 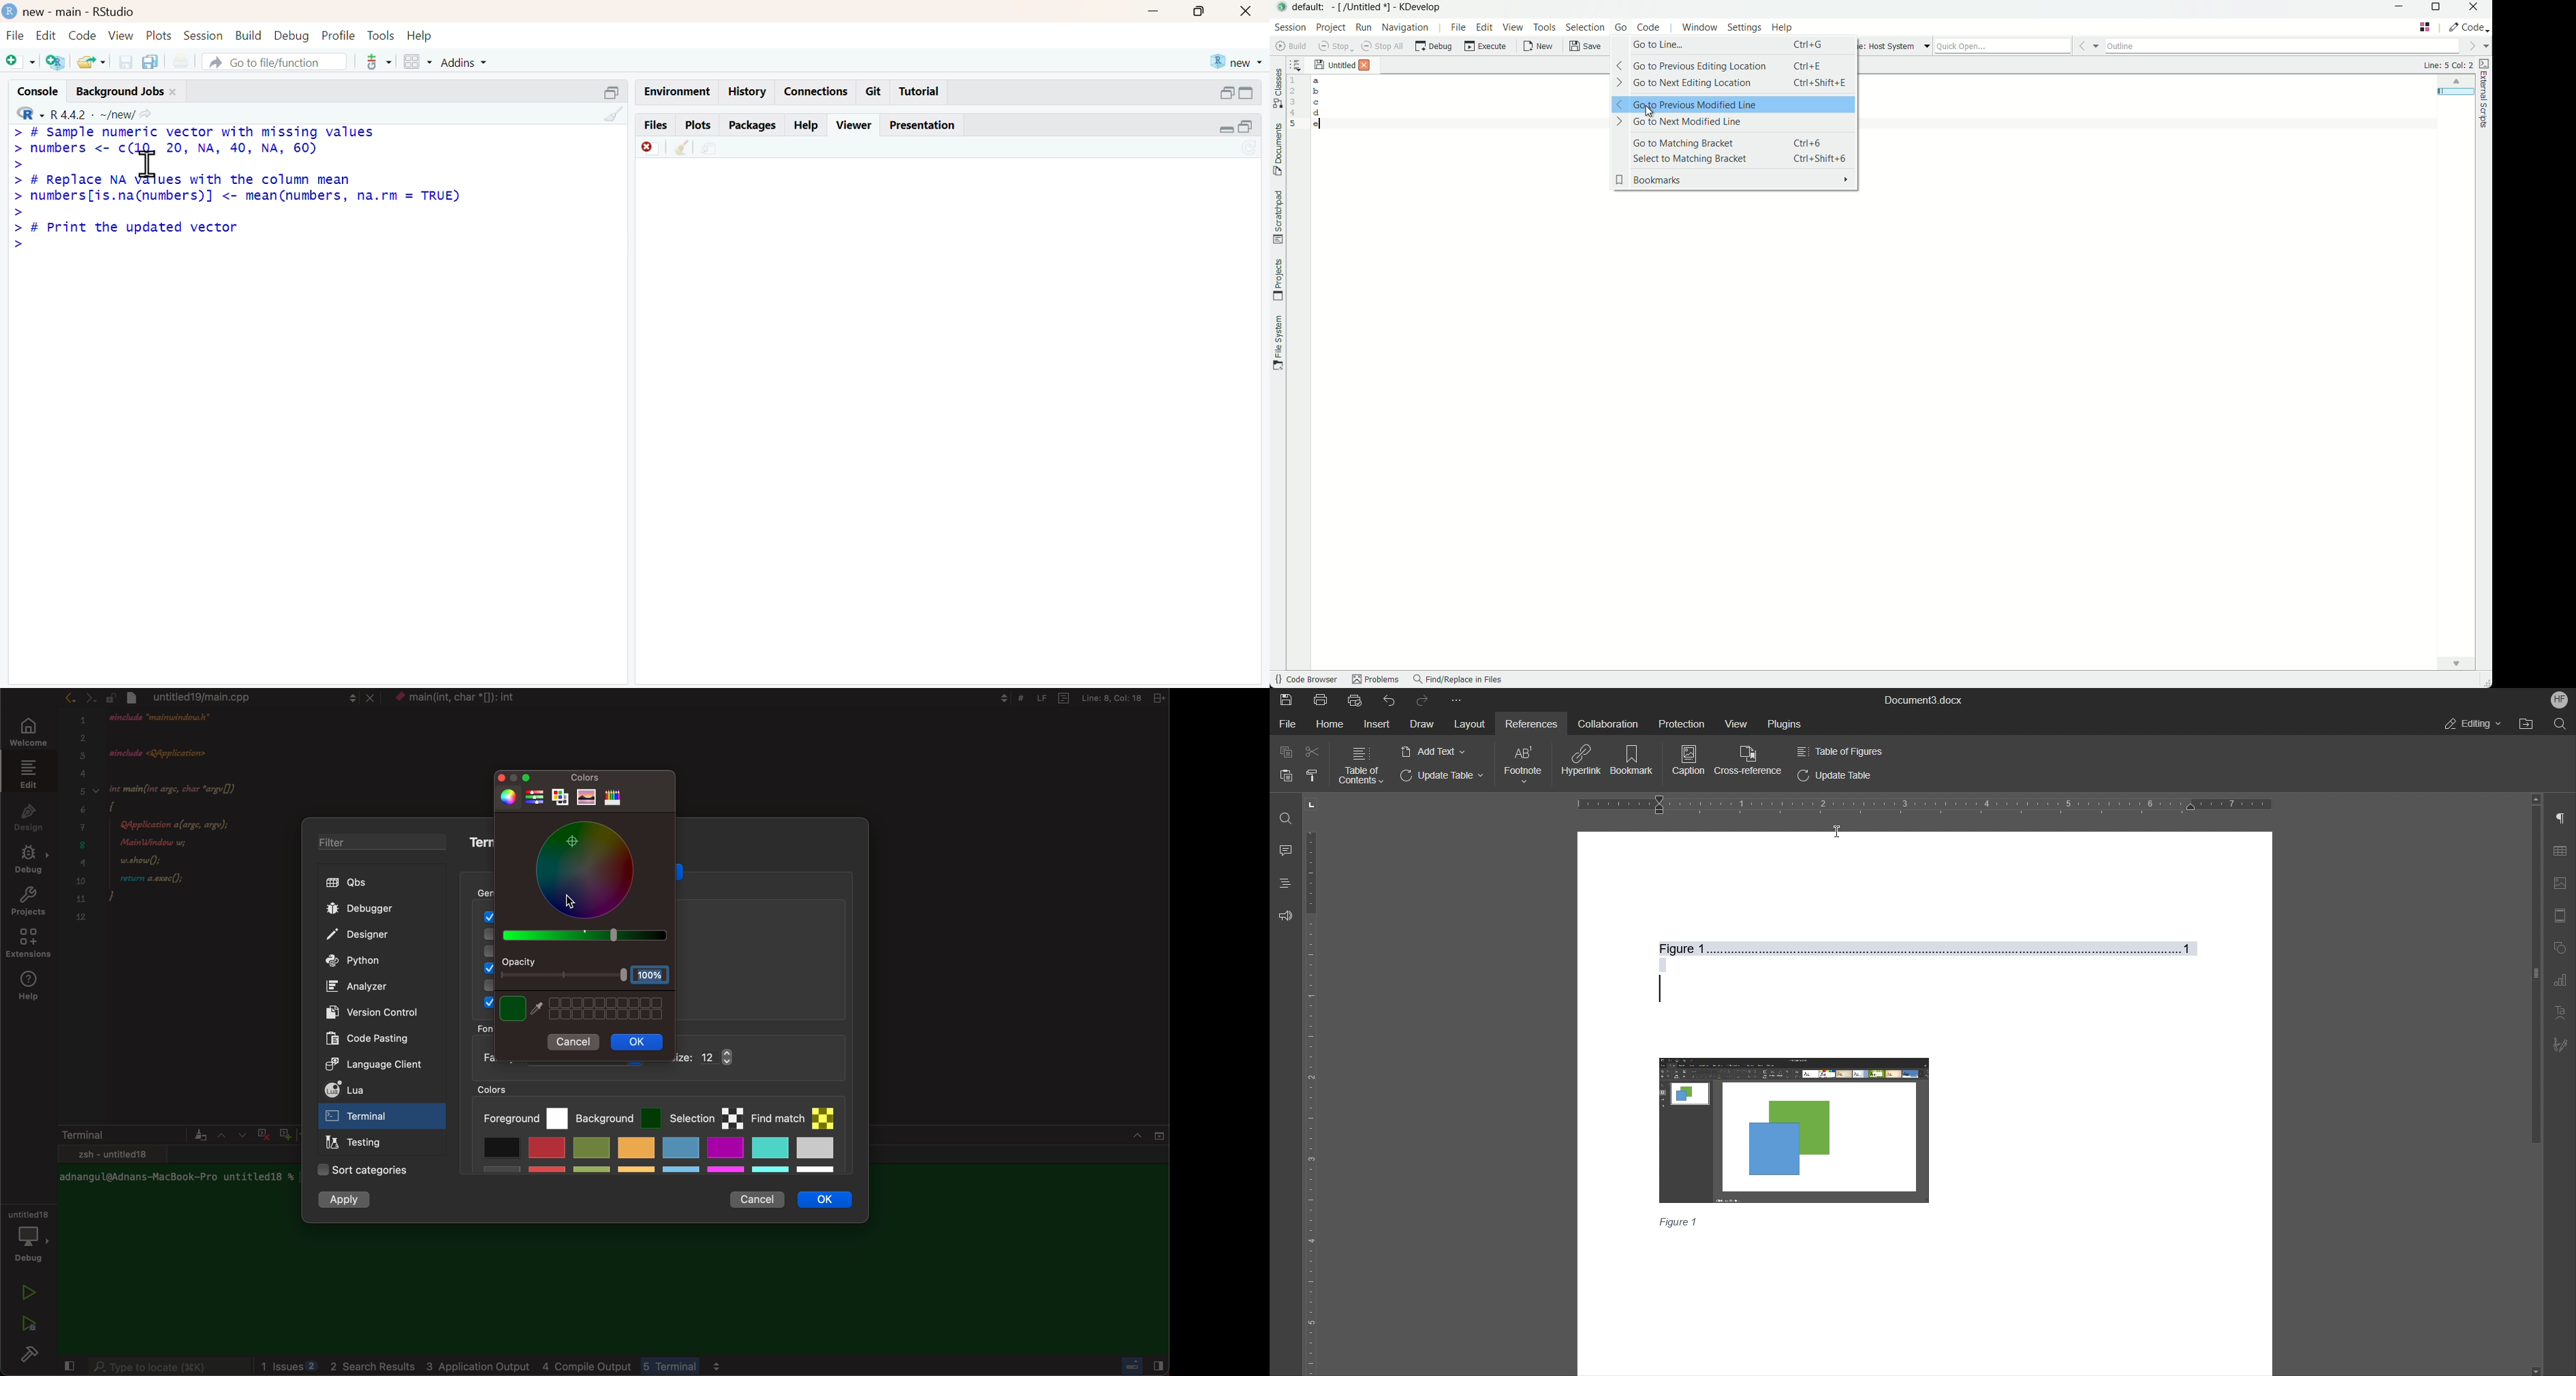 What do you see at coordinates (1514, 28) in the screenshot?
I see `view` at bounding box center [1514, 28].